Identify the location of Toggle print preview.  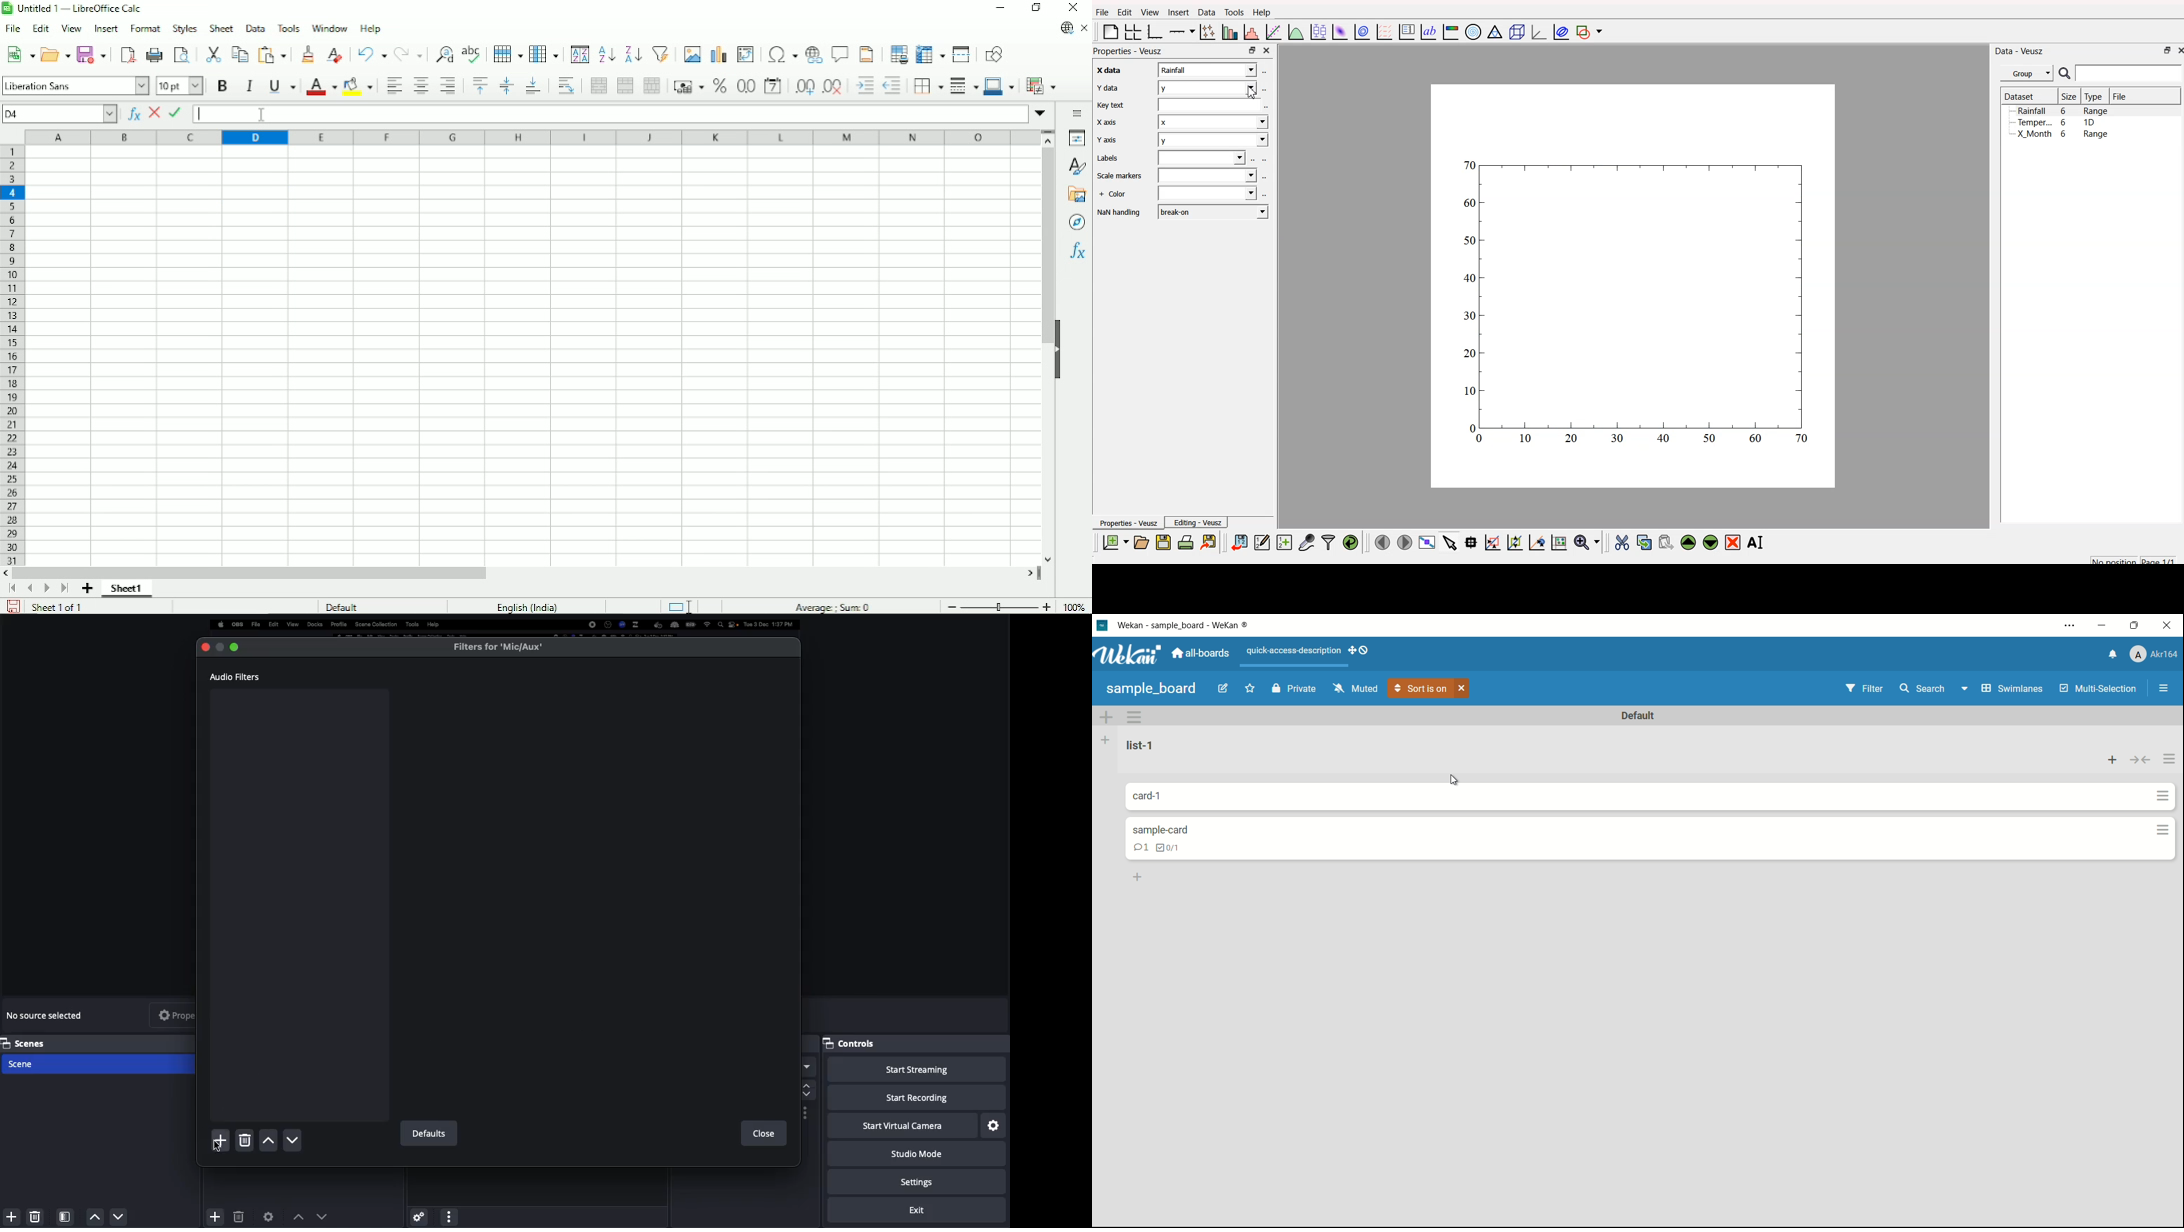
(181, 55).